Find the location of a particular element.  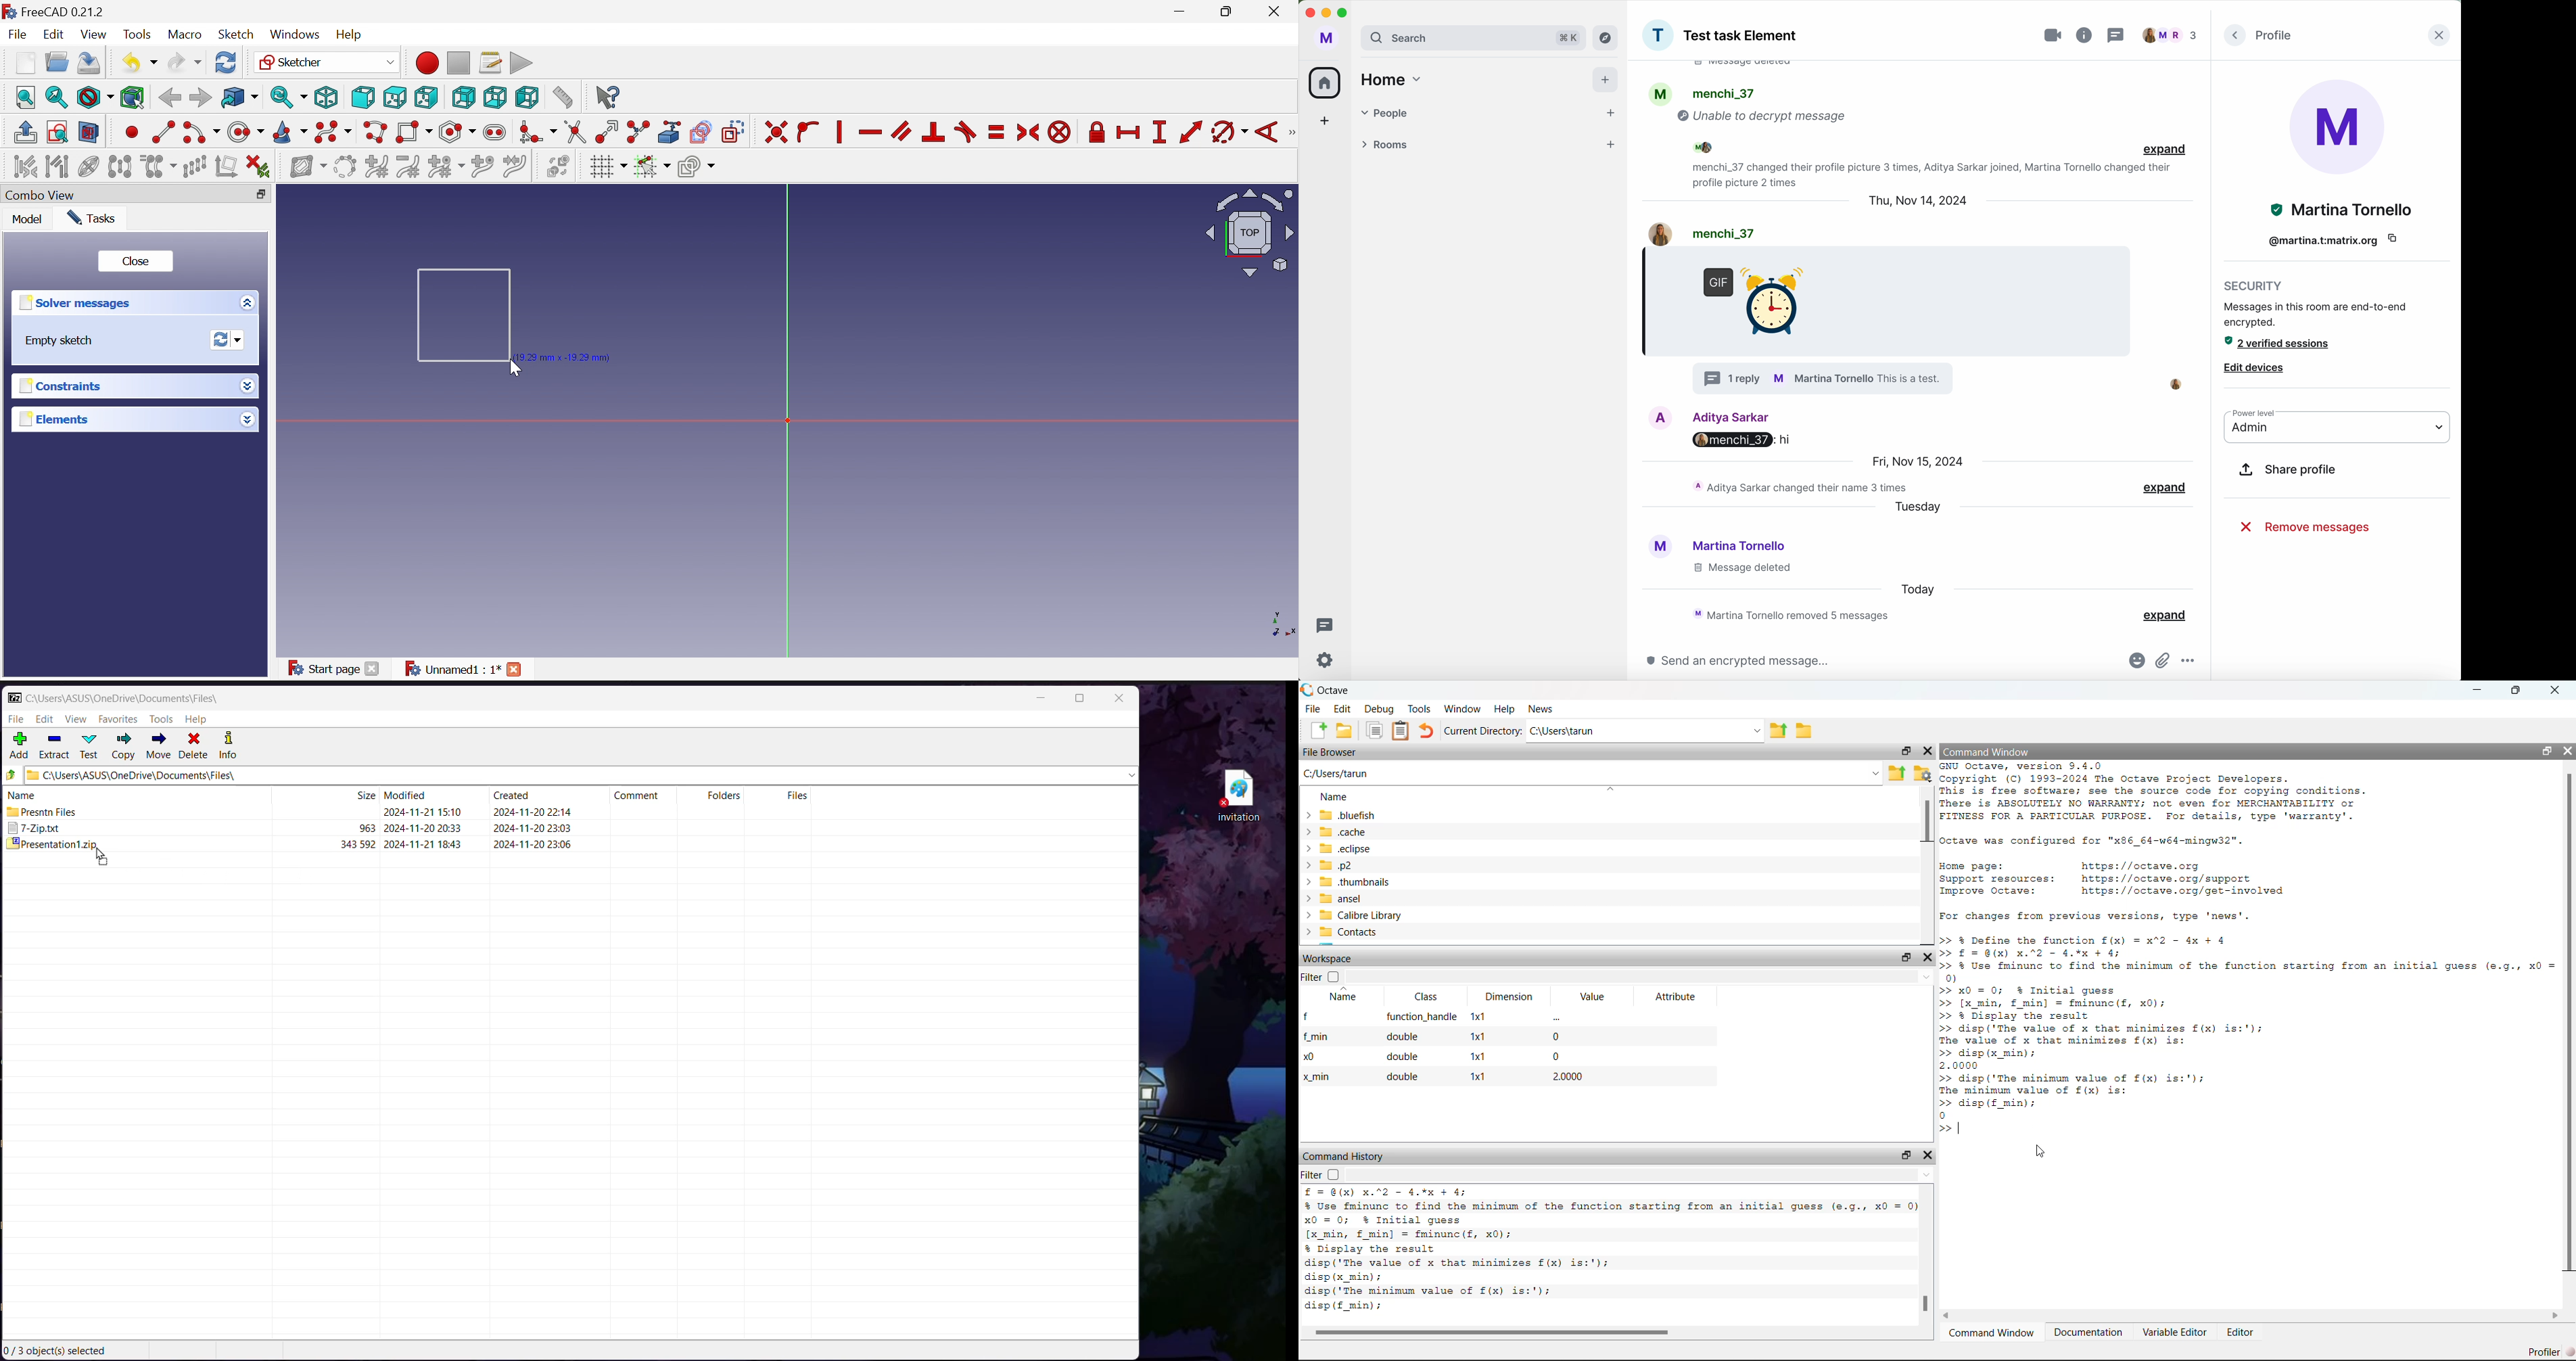

navigate back is located at coordinates (2234, 35).